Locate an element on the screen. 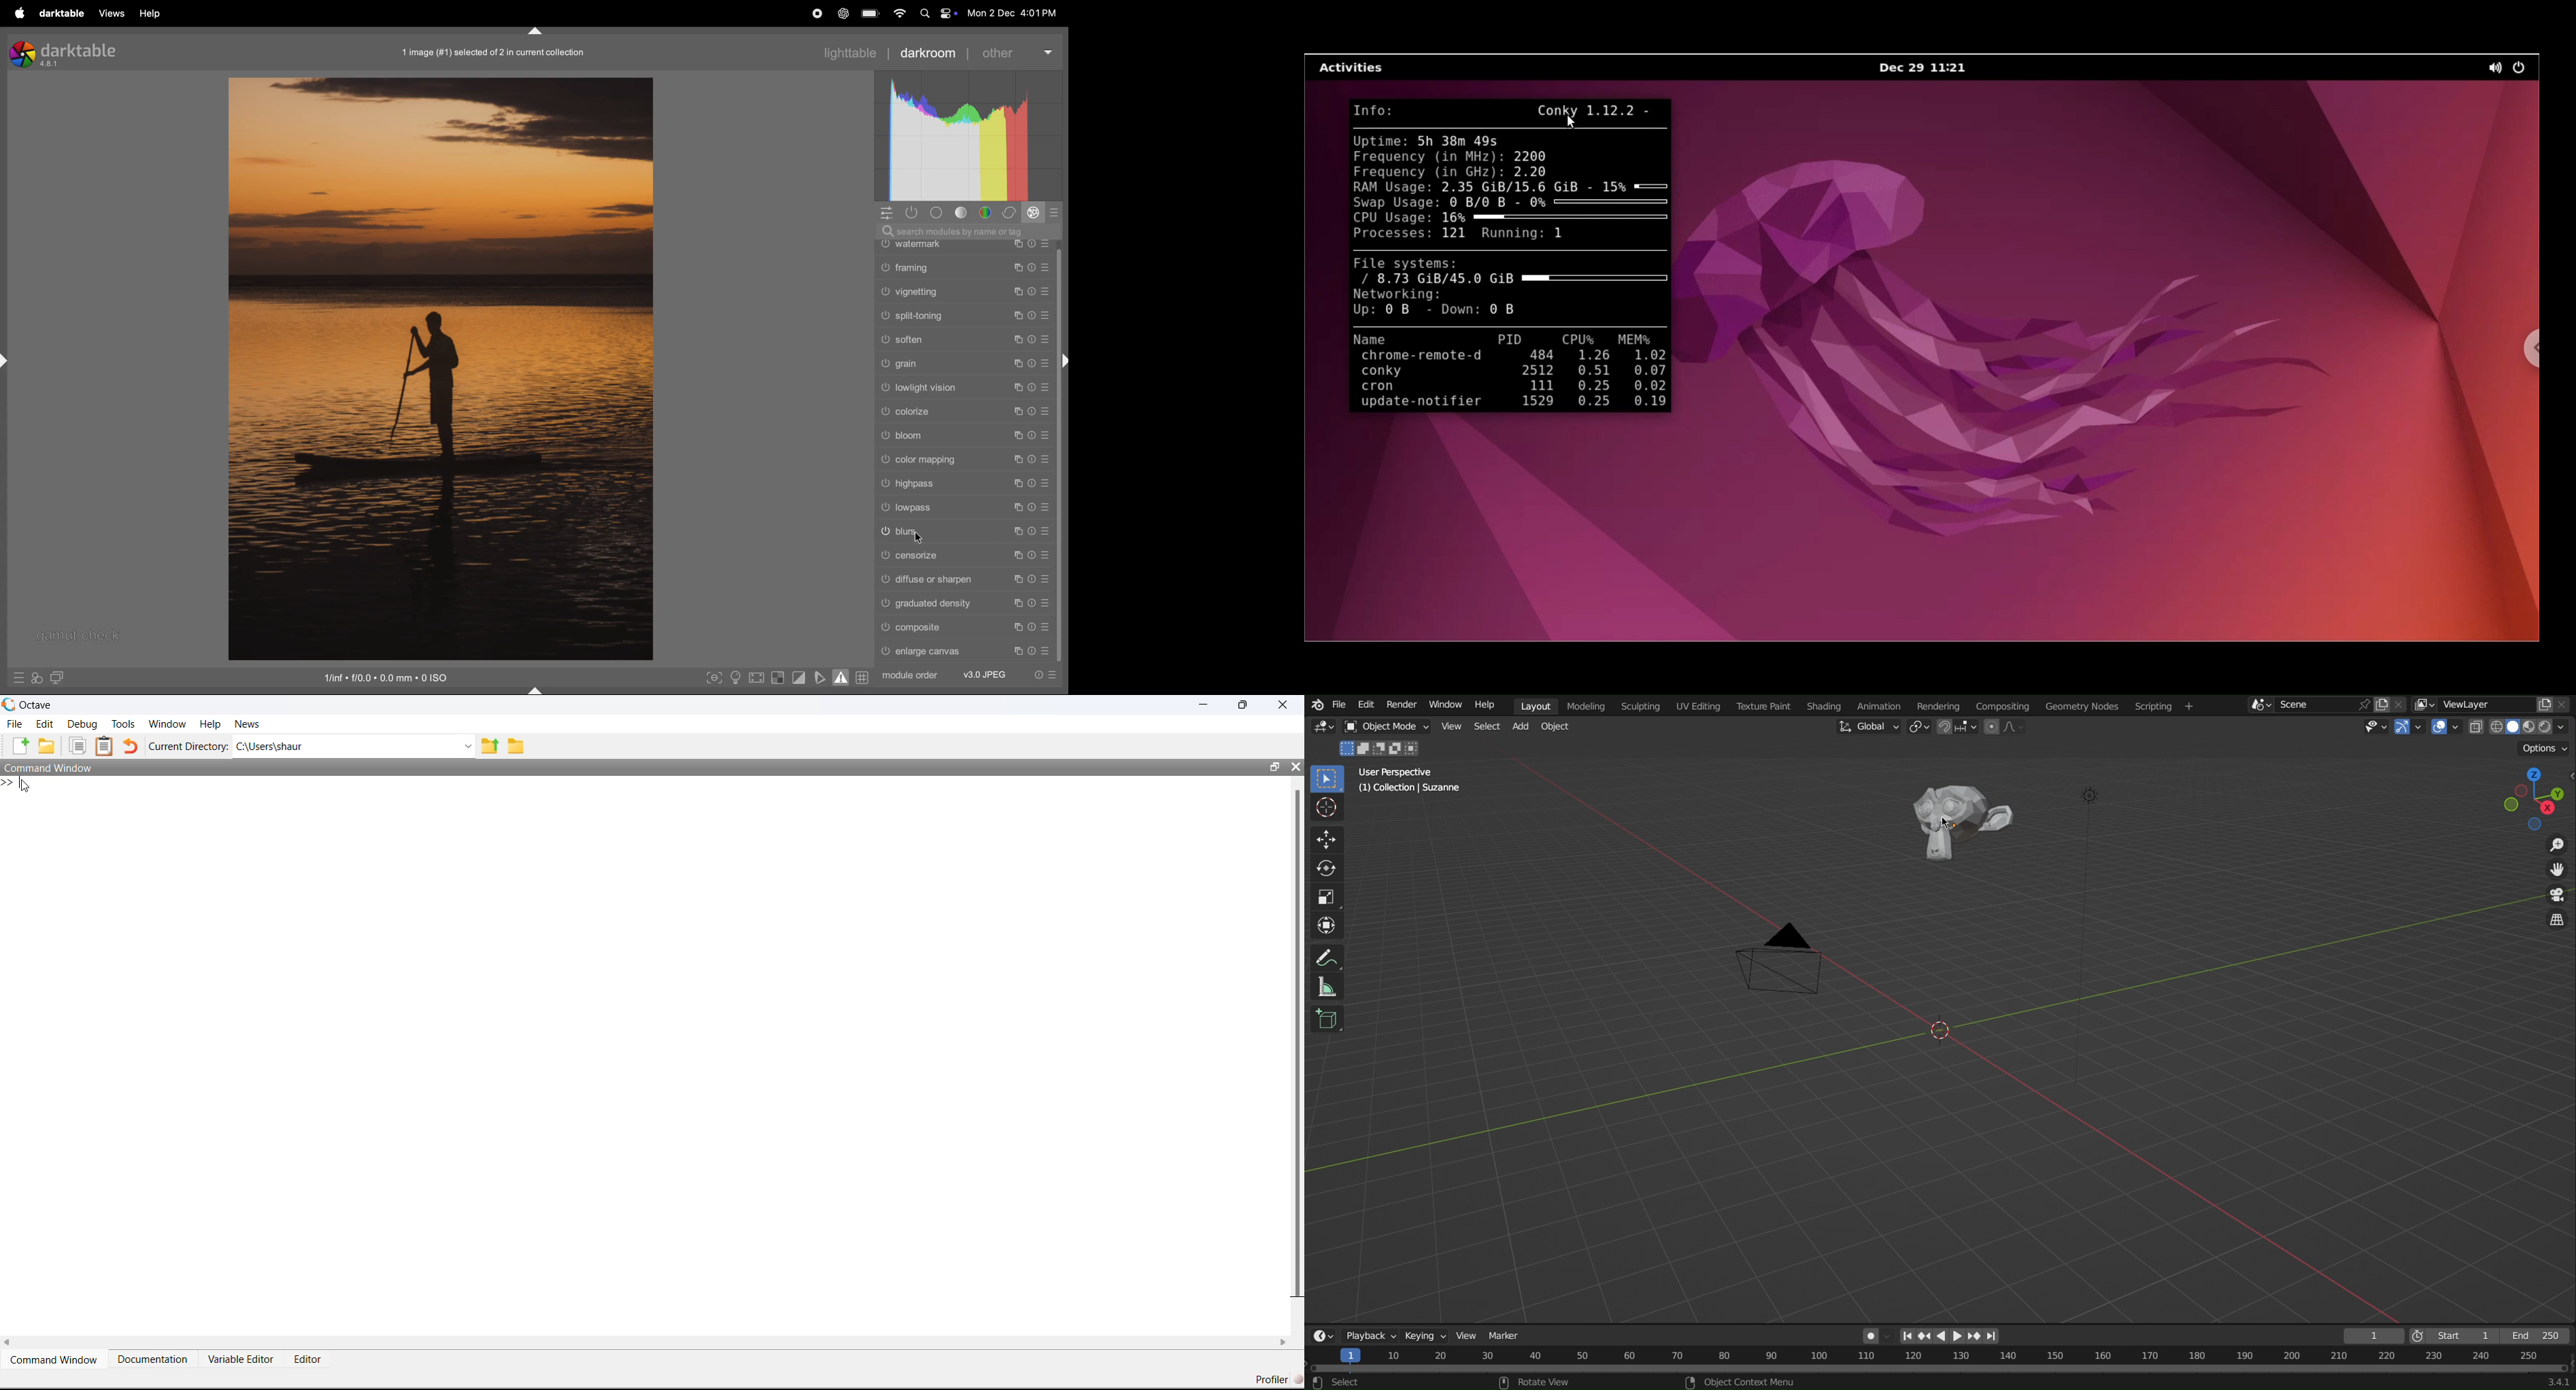  Enter directory name is located at coordinates (469, 746).